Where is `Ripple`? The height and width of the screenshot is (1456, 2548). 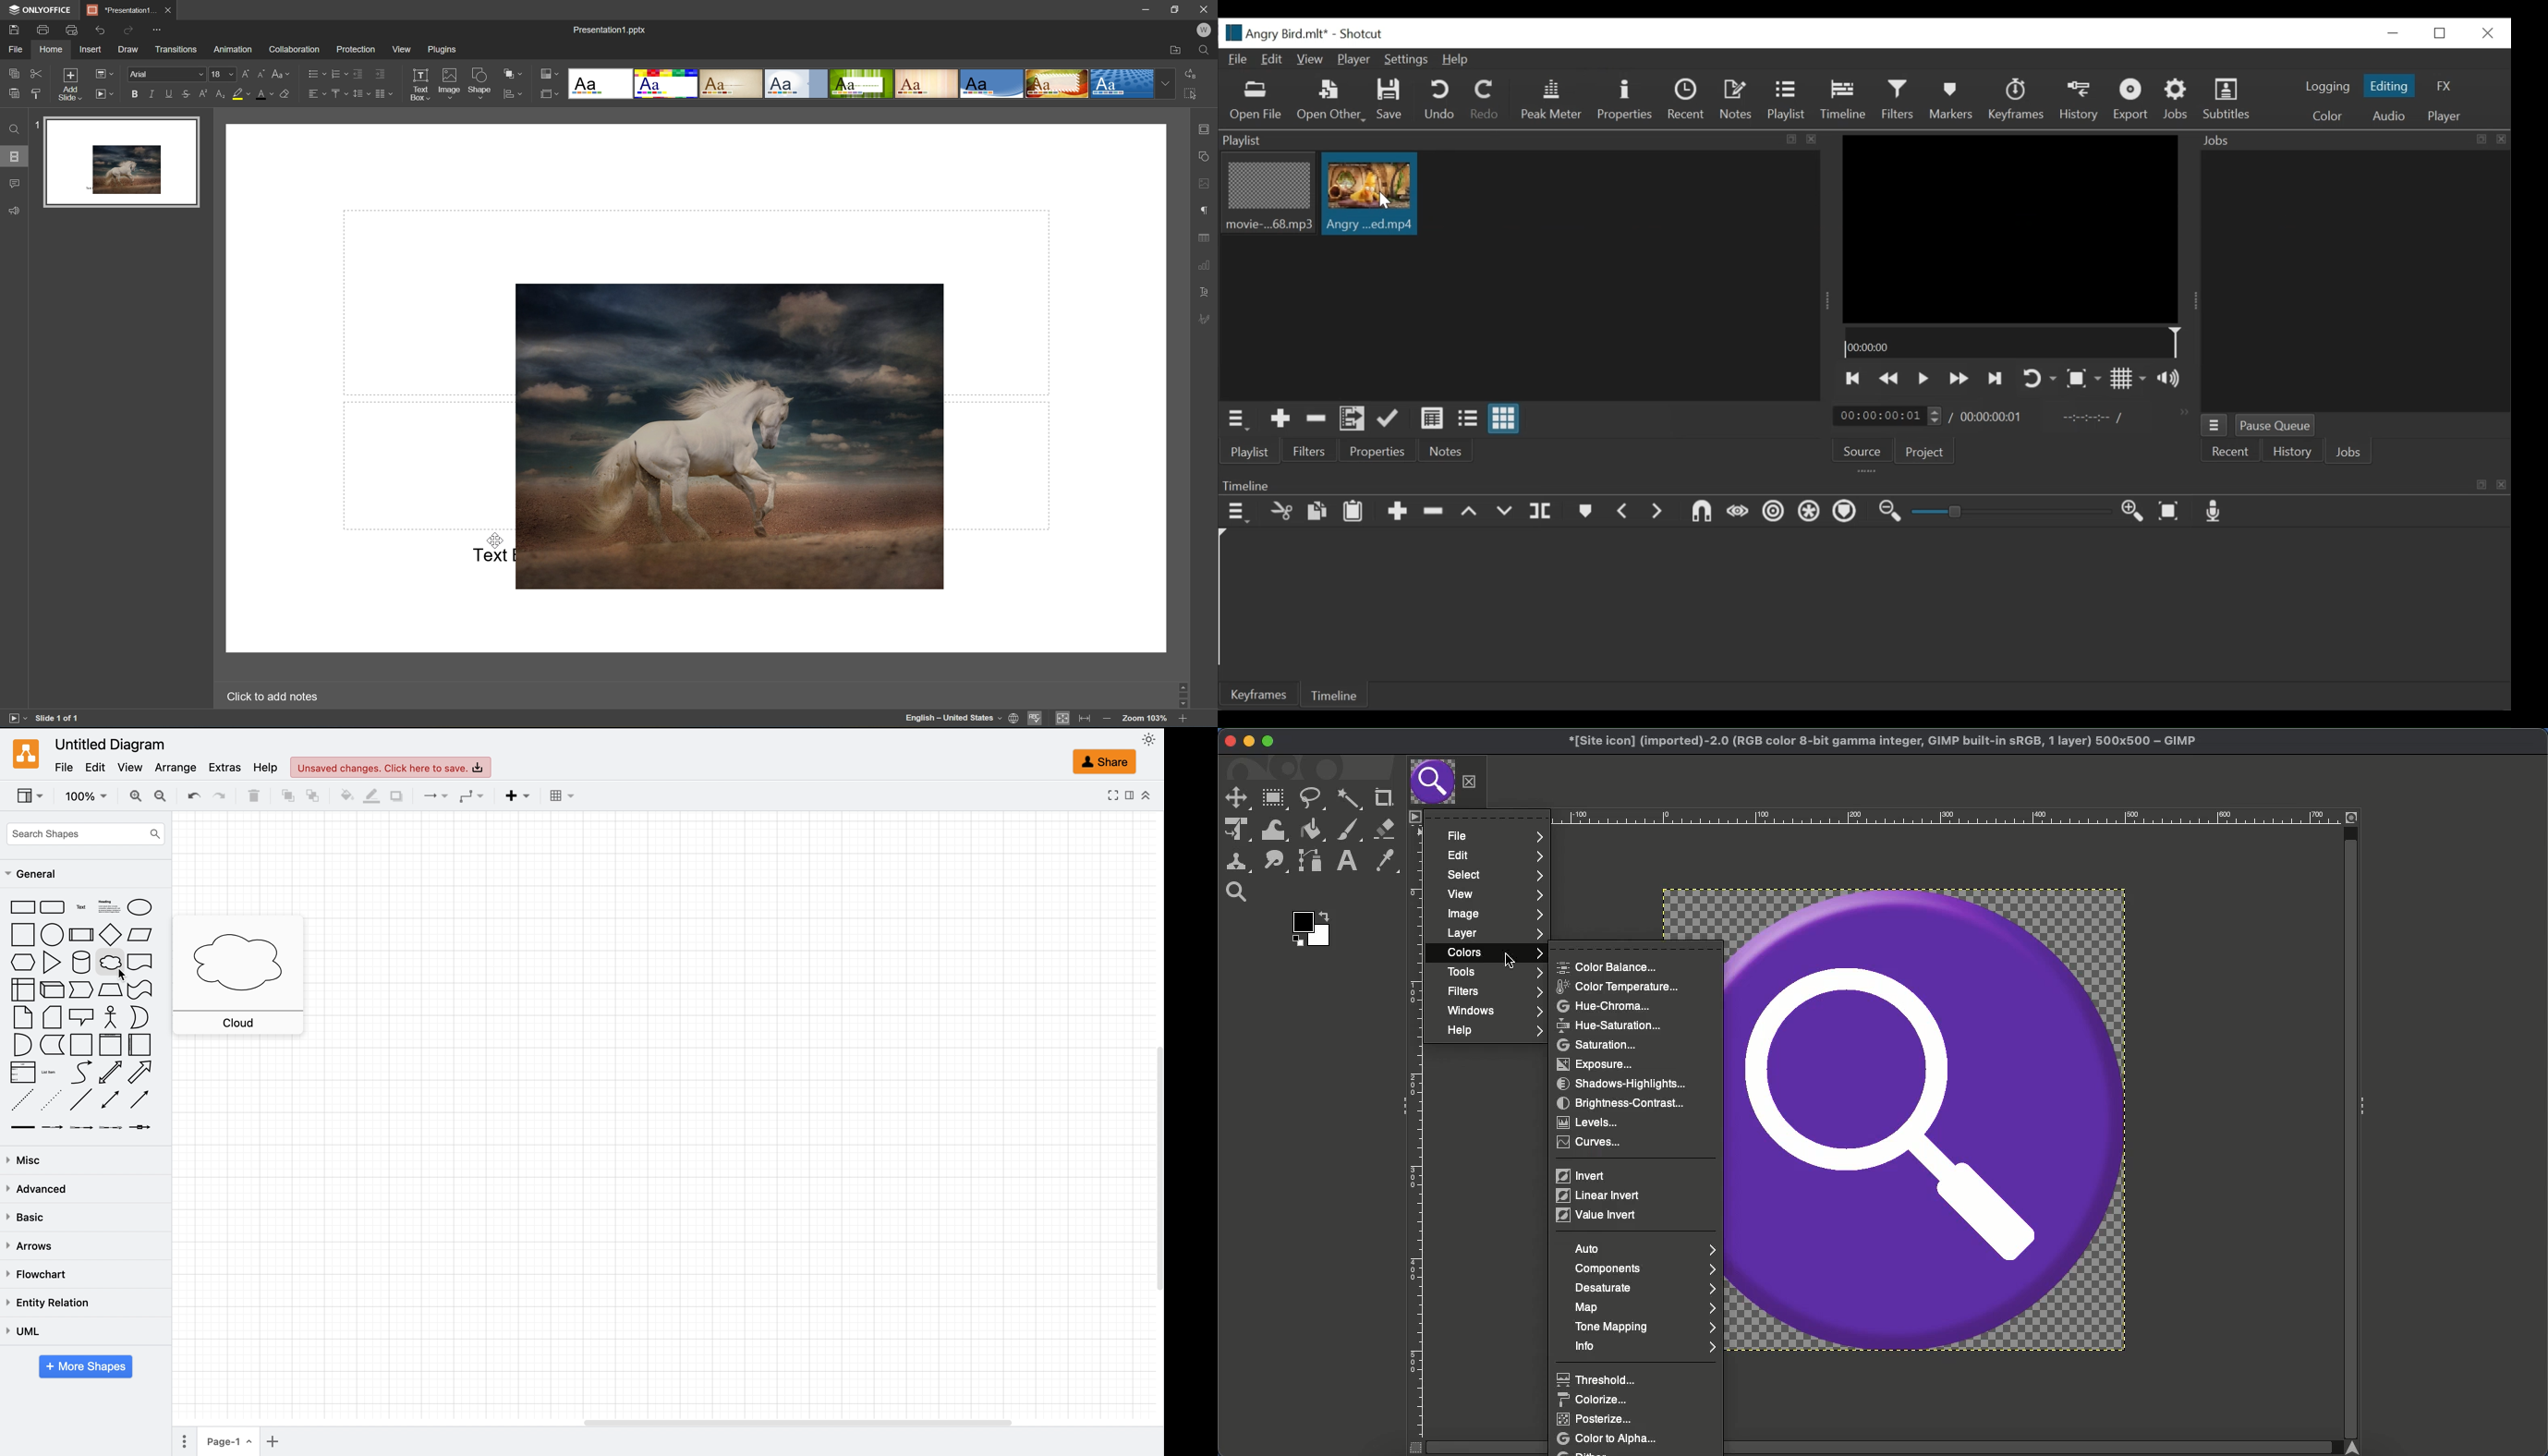
Ripple is located at coordinates (1774, 514).